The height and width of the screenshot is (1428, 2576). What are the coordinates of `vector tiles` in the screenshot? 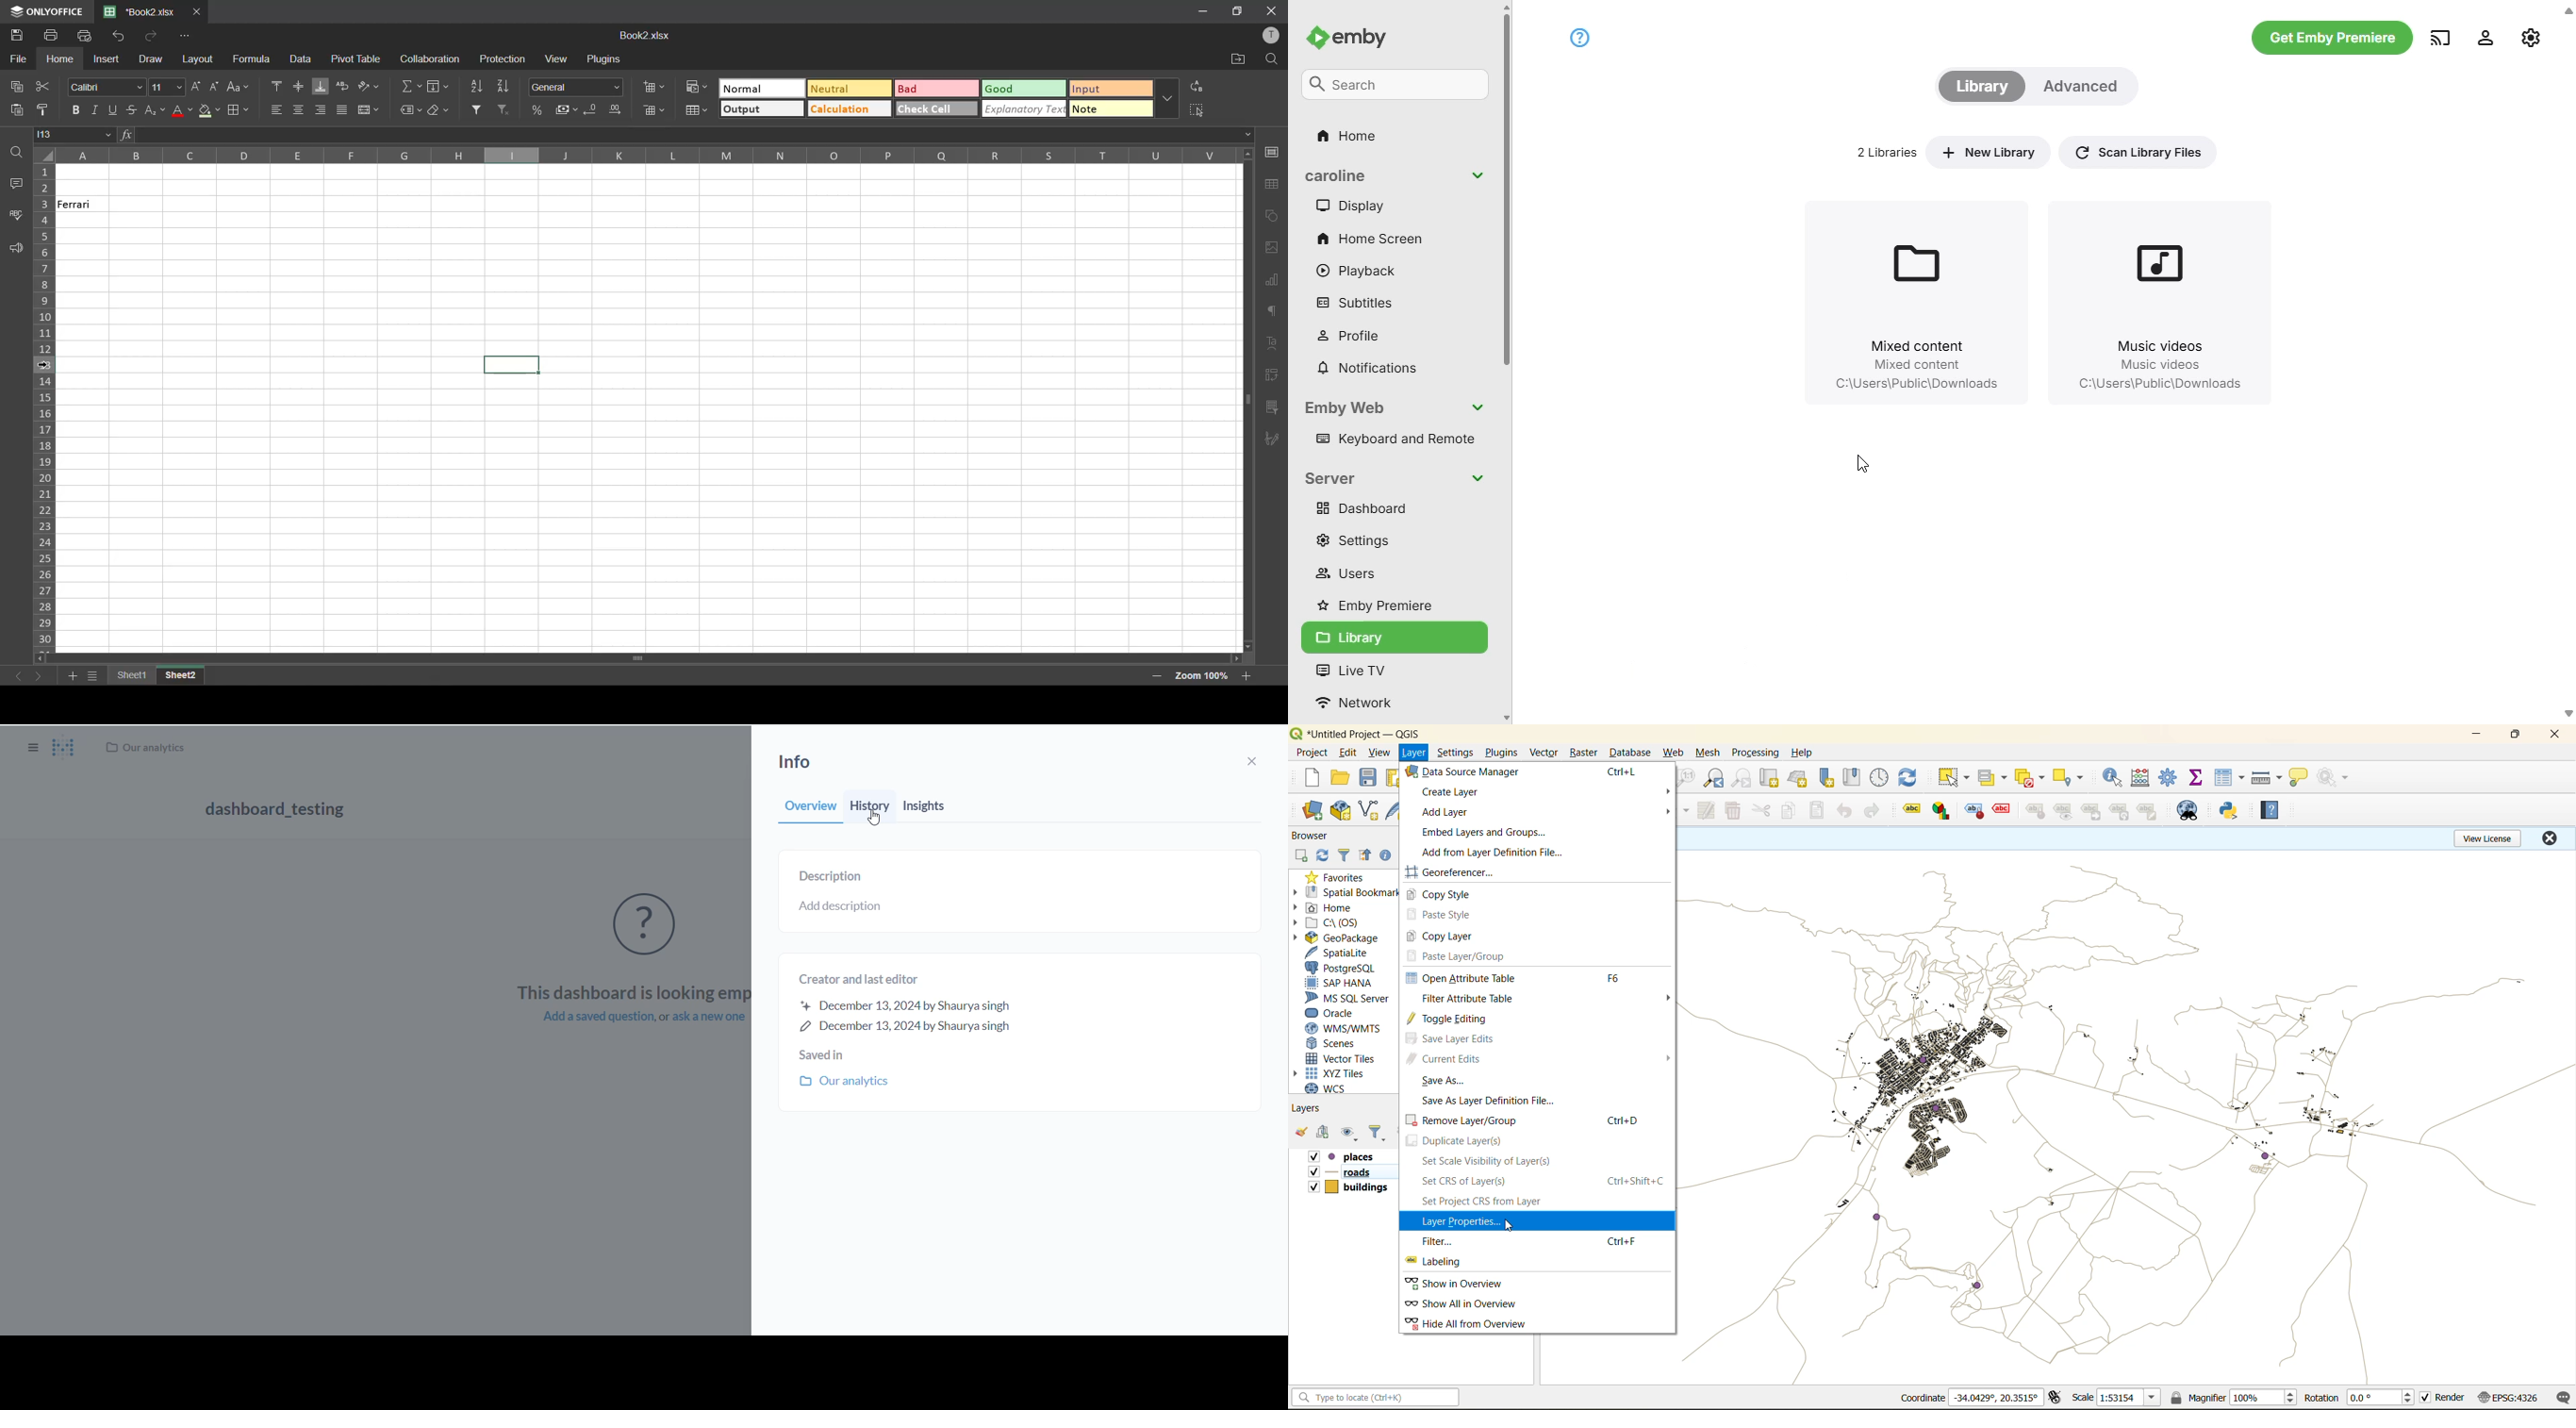 It's located at (1348, 1057).